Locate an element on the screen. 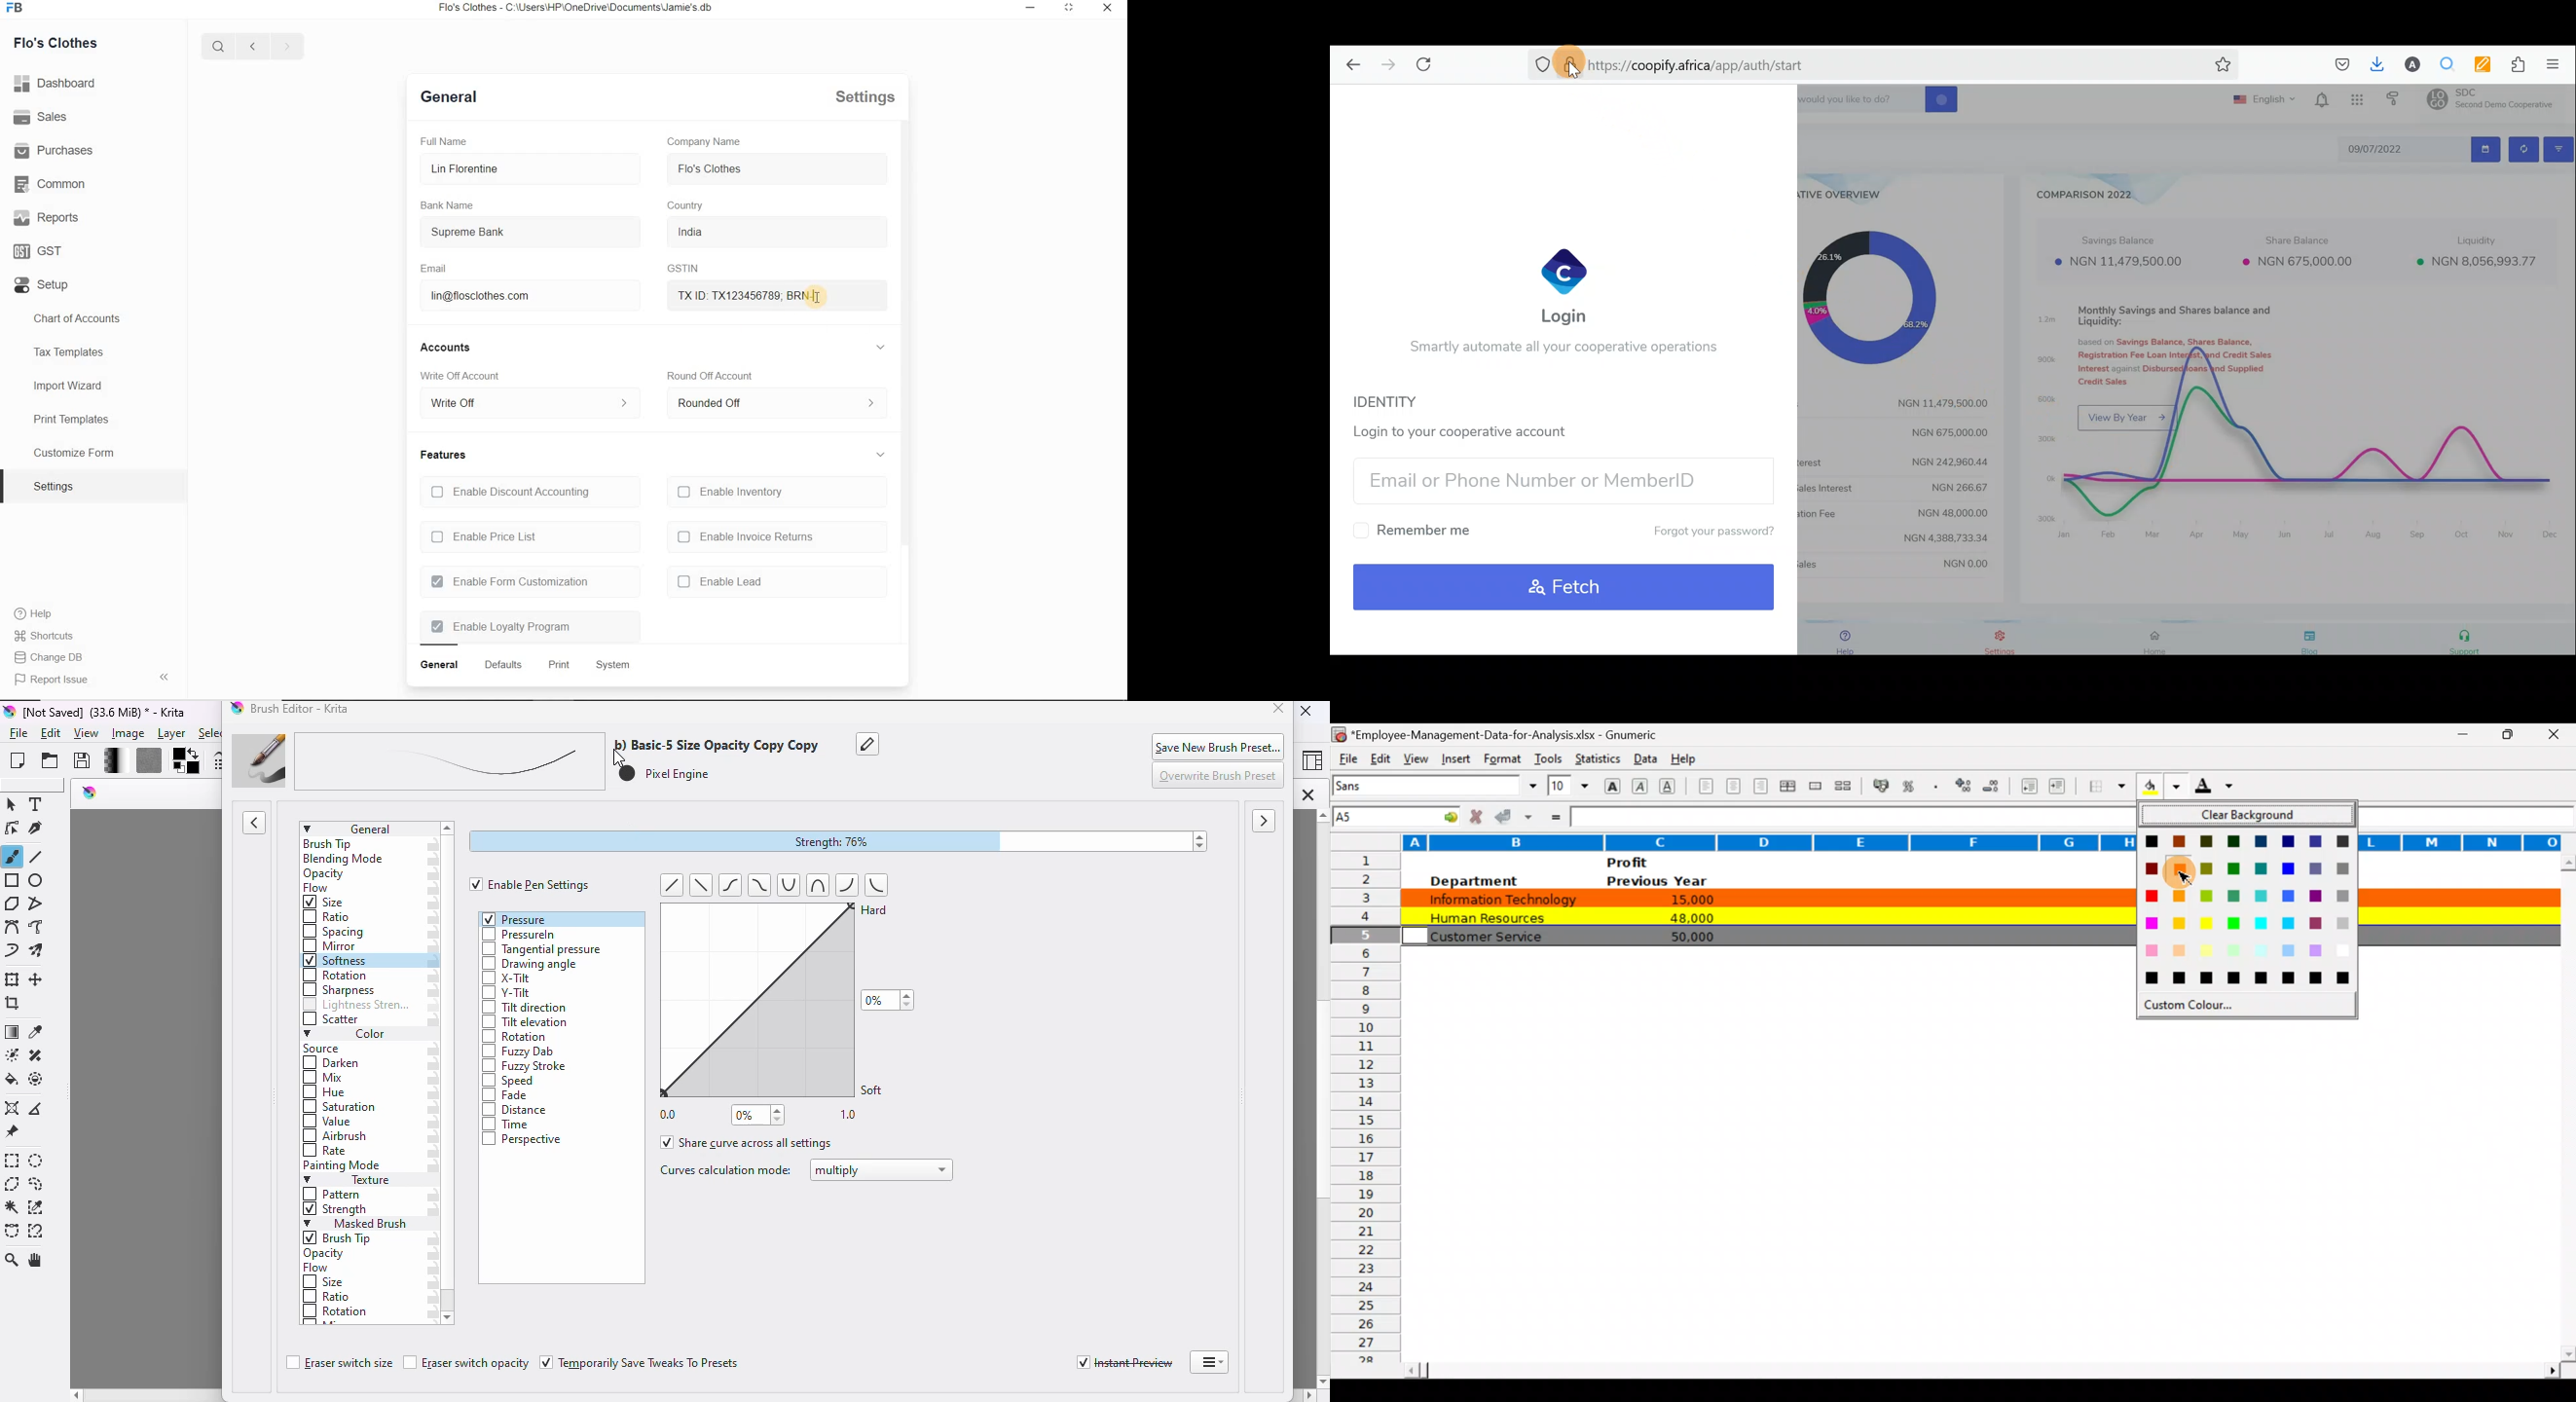 This screenshot has height=1428, width=2576. minimize is located at coordinates (1070, 9).